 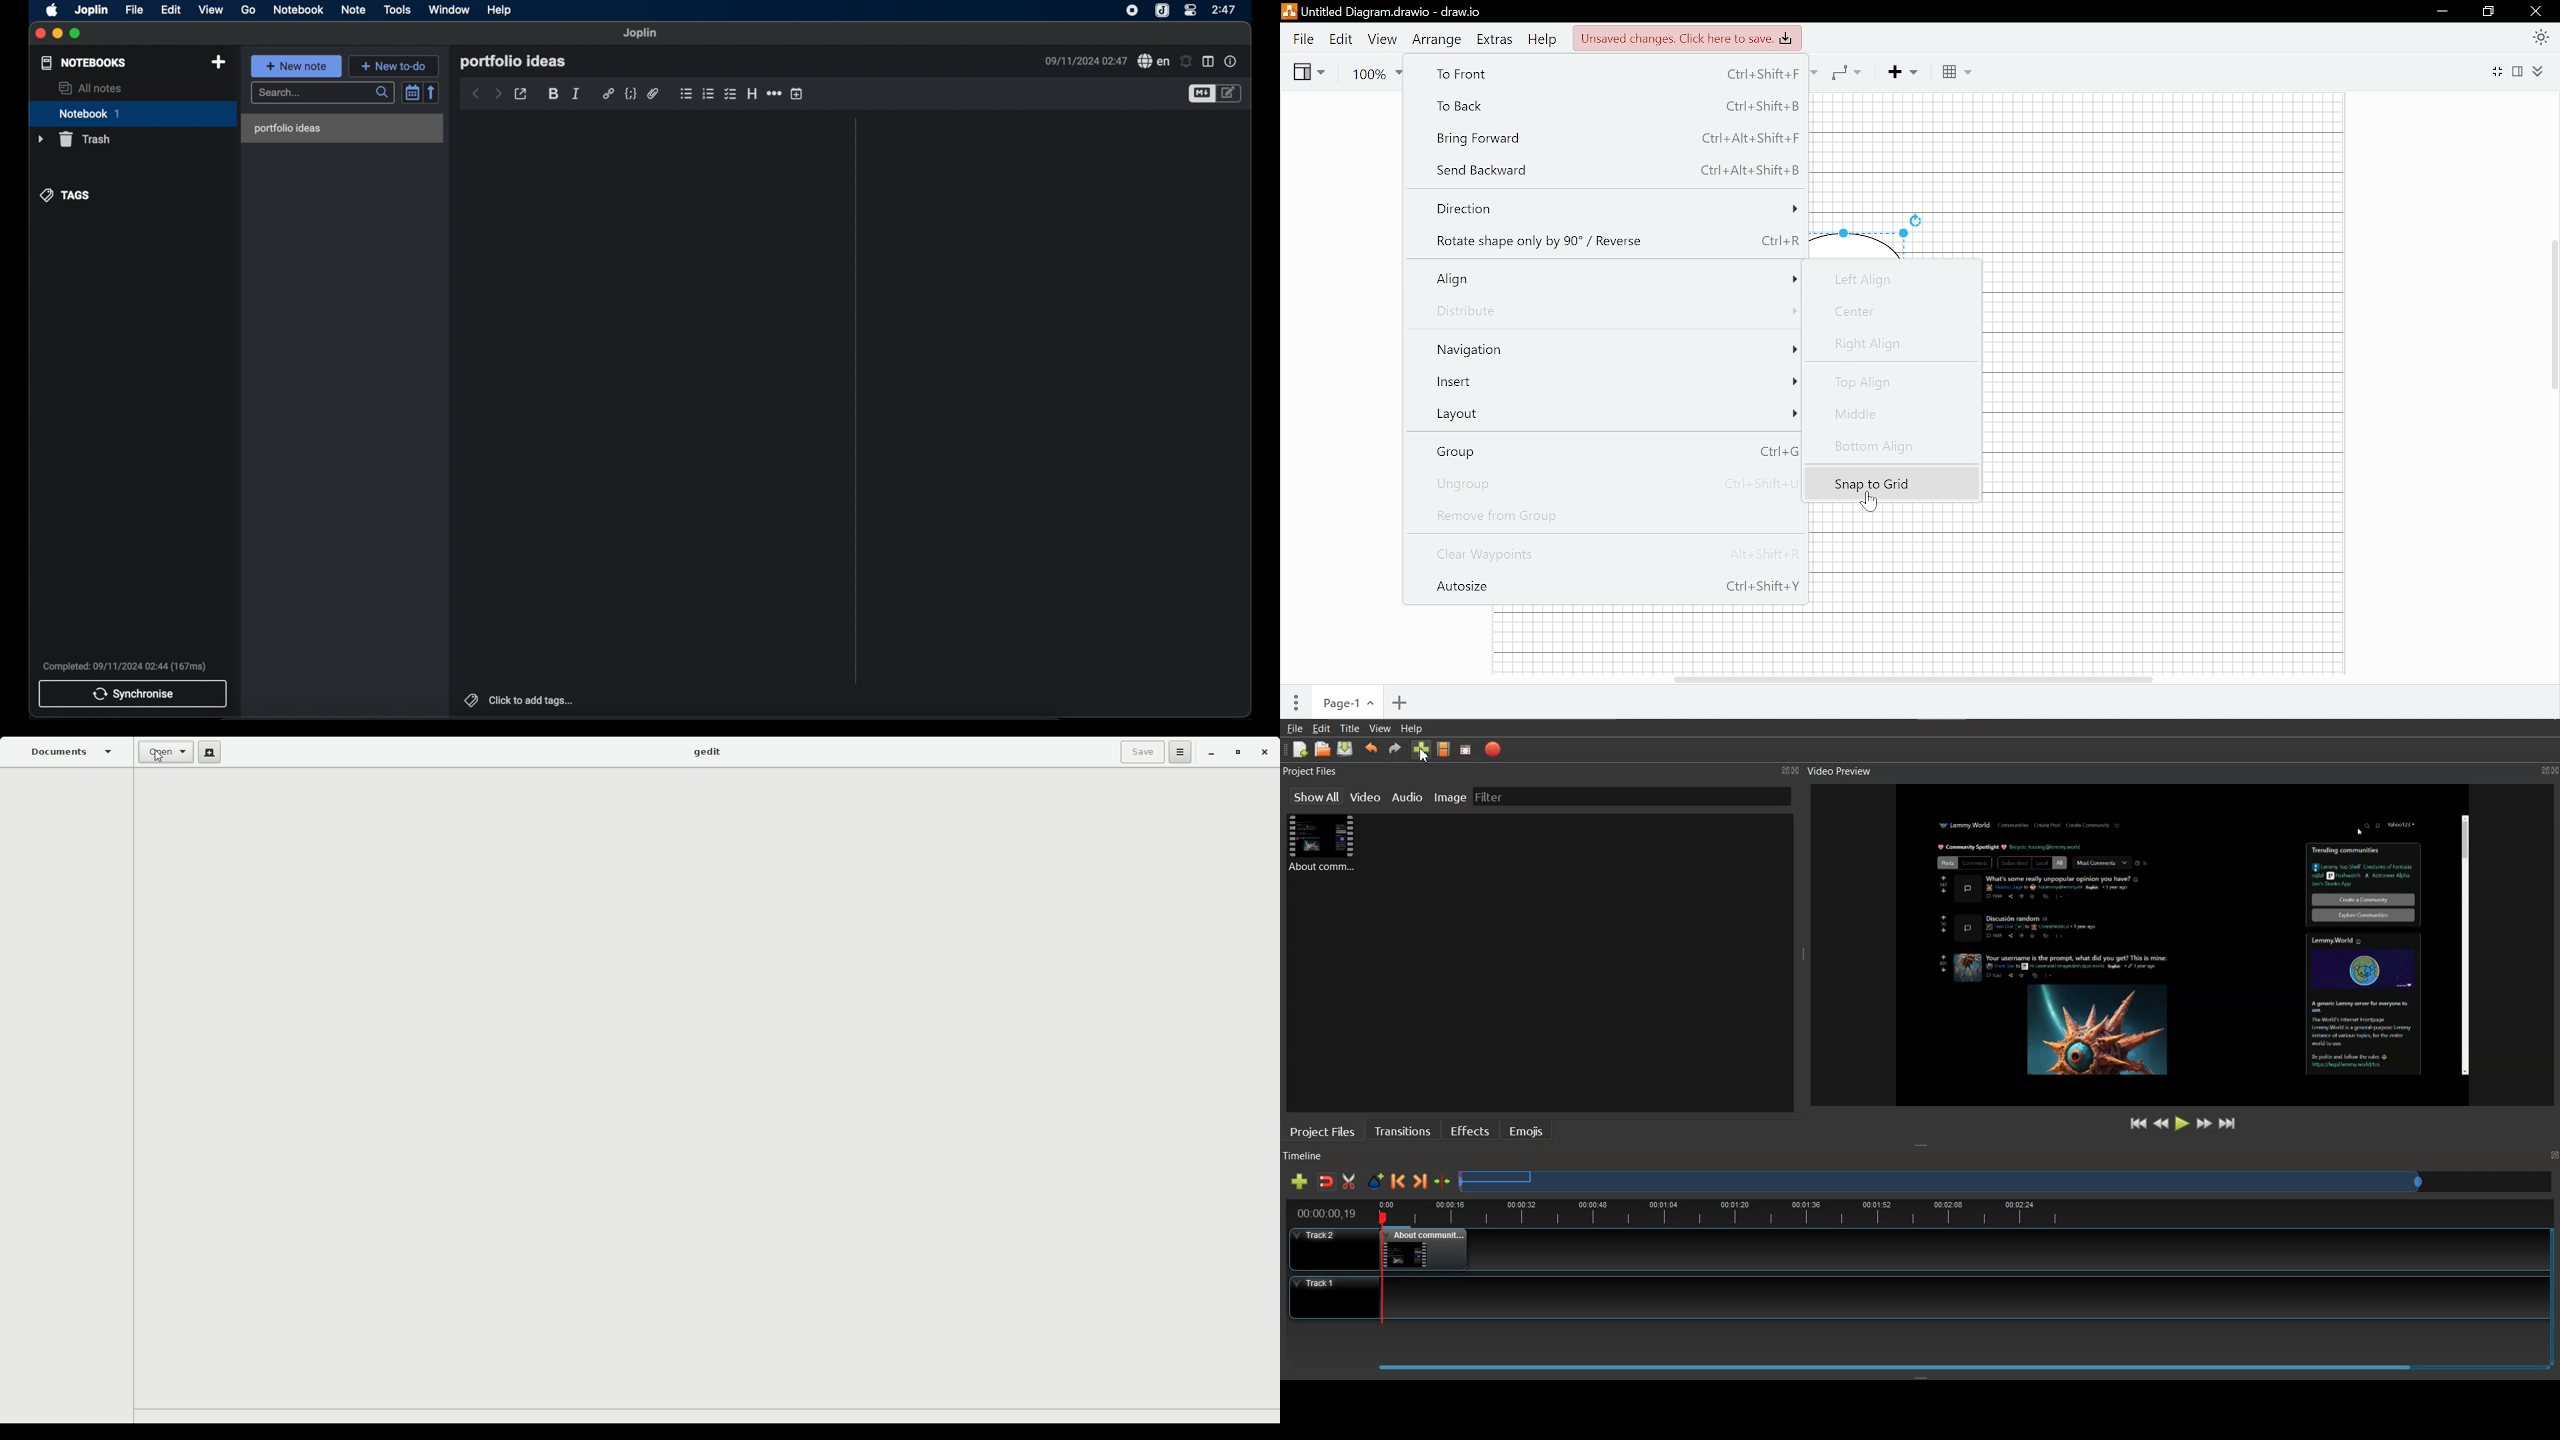 What do you see at coordinates (521, 701) in the screenshot?
I see `click to add tags` at bounding box center [521, 701].